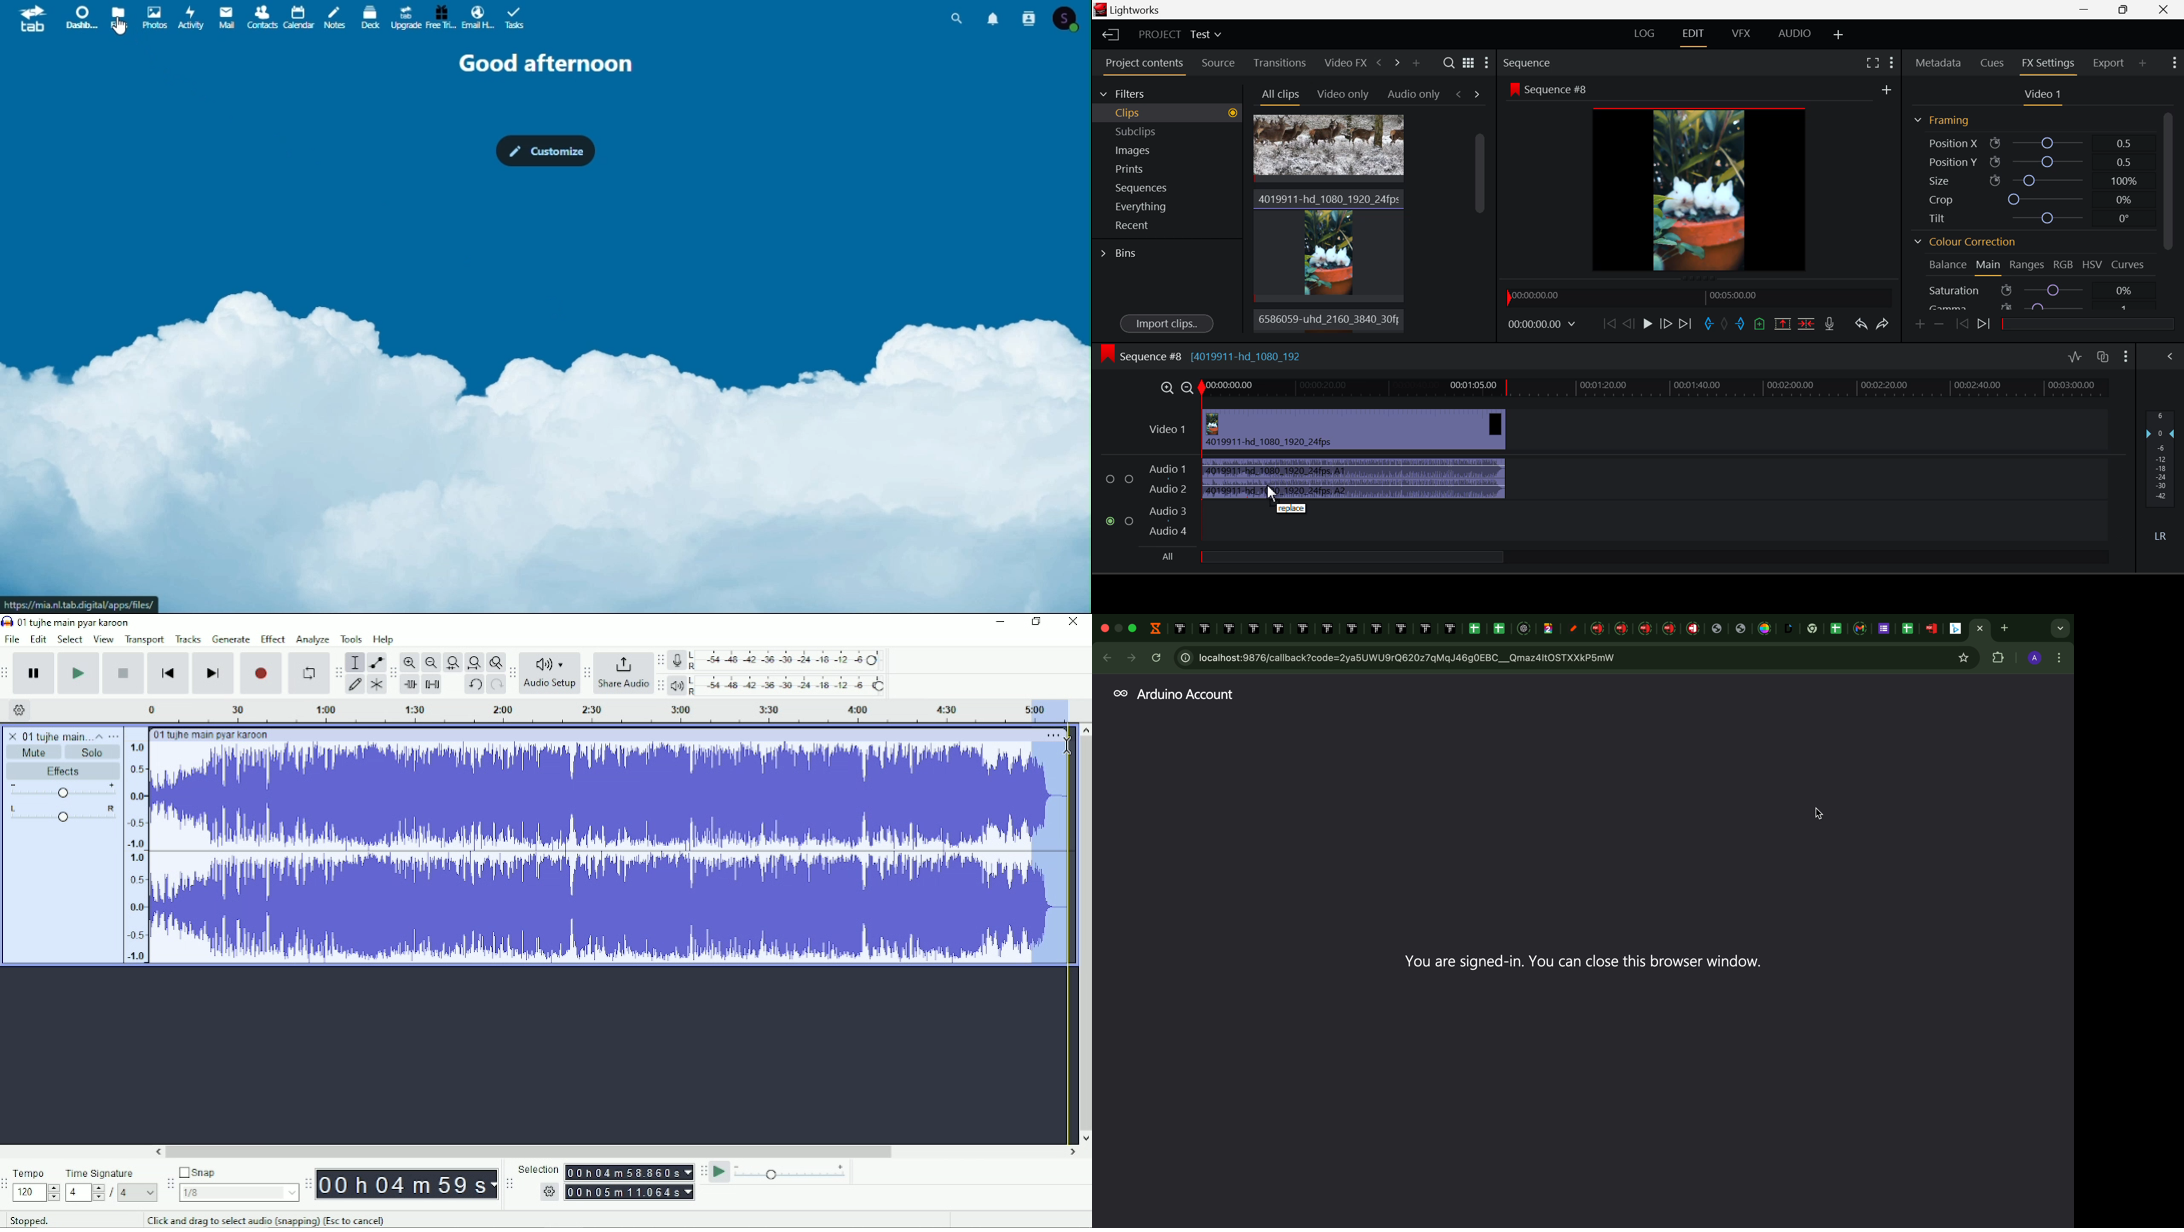 The height and width of the screenshot is (1232, 2184). Describe the element at coordinates (515, 17) in the screenshot. I see `Task` at that location.